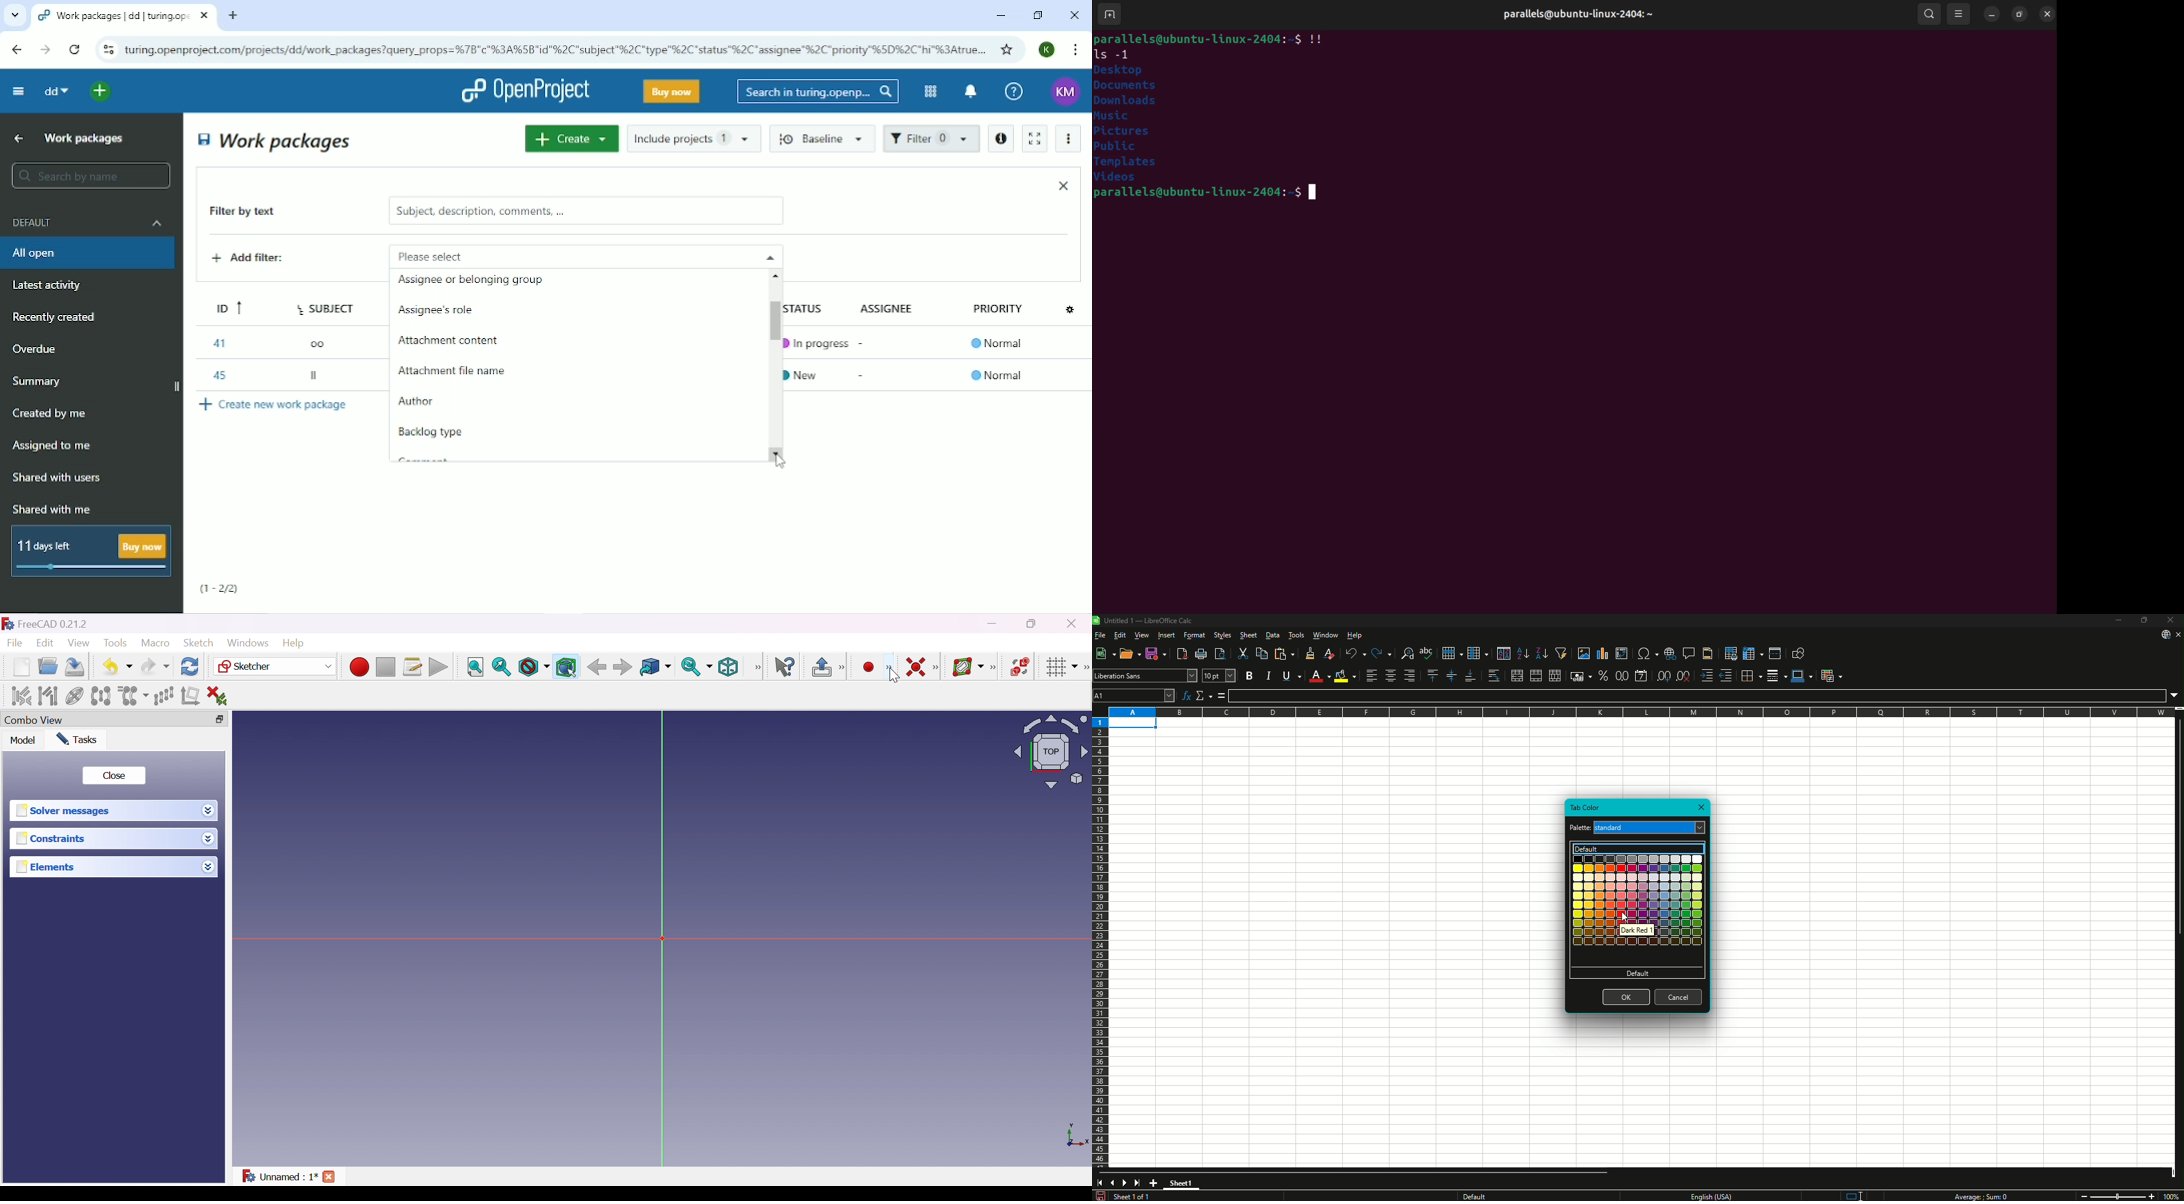  I want to click on Insert Chart, so click(1603, 653).